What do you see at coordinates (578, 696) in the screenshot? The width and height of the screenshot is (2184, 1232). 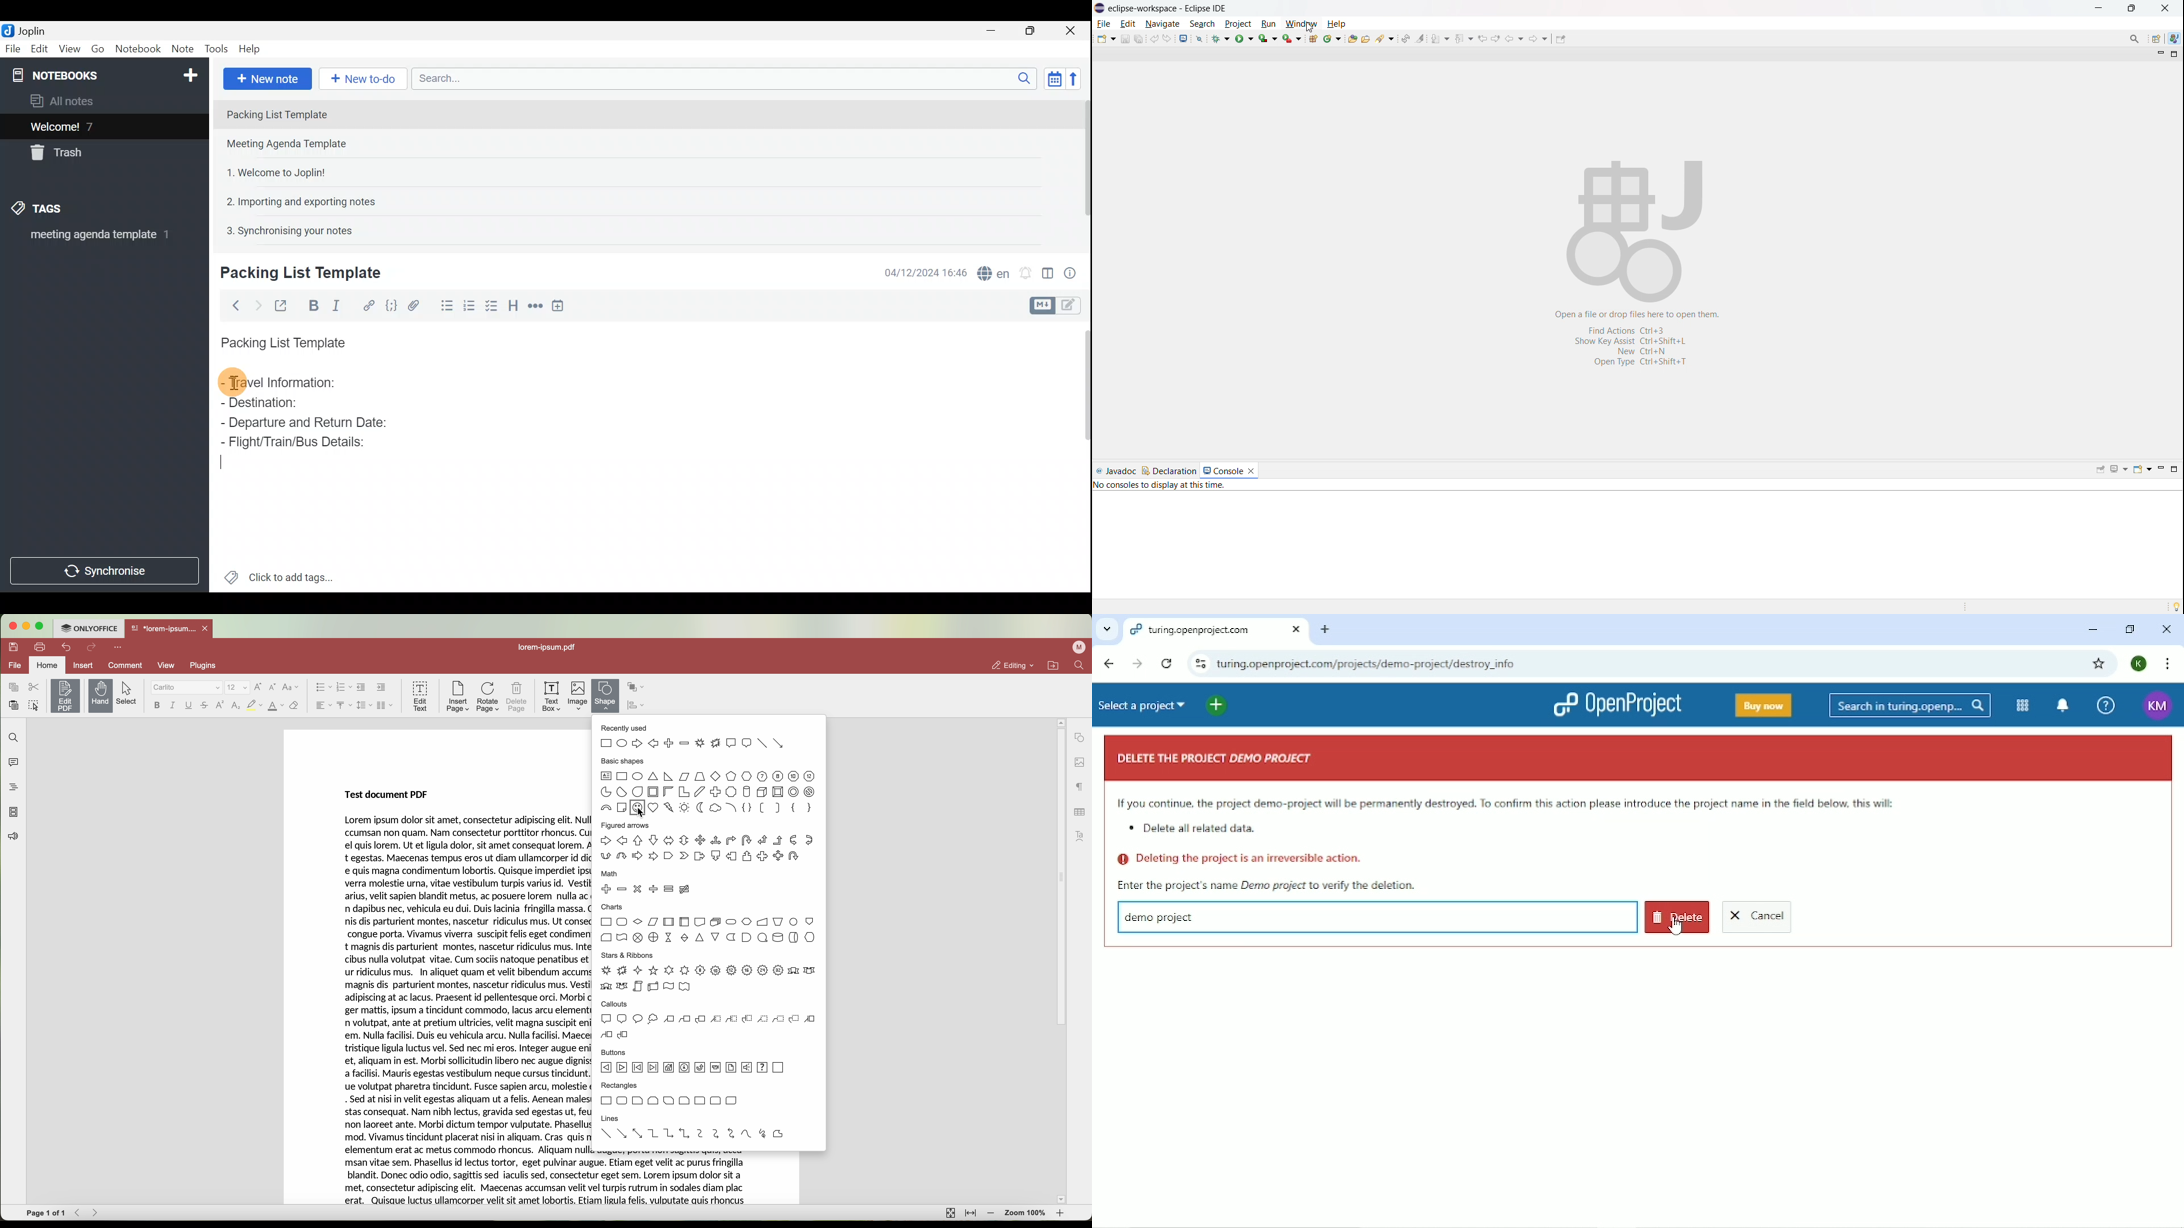 I see `image` at bounding box center [578, 696].